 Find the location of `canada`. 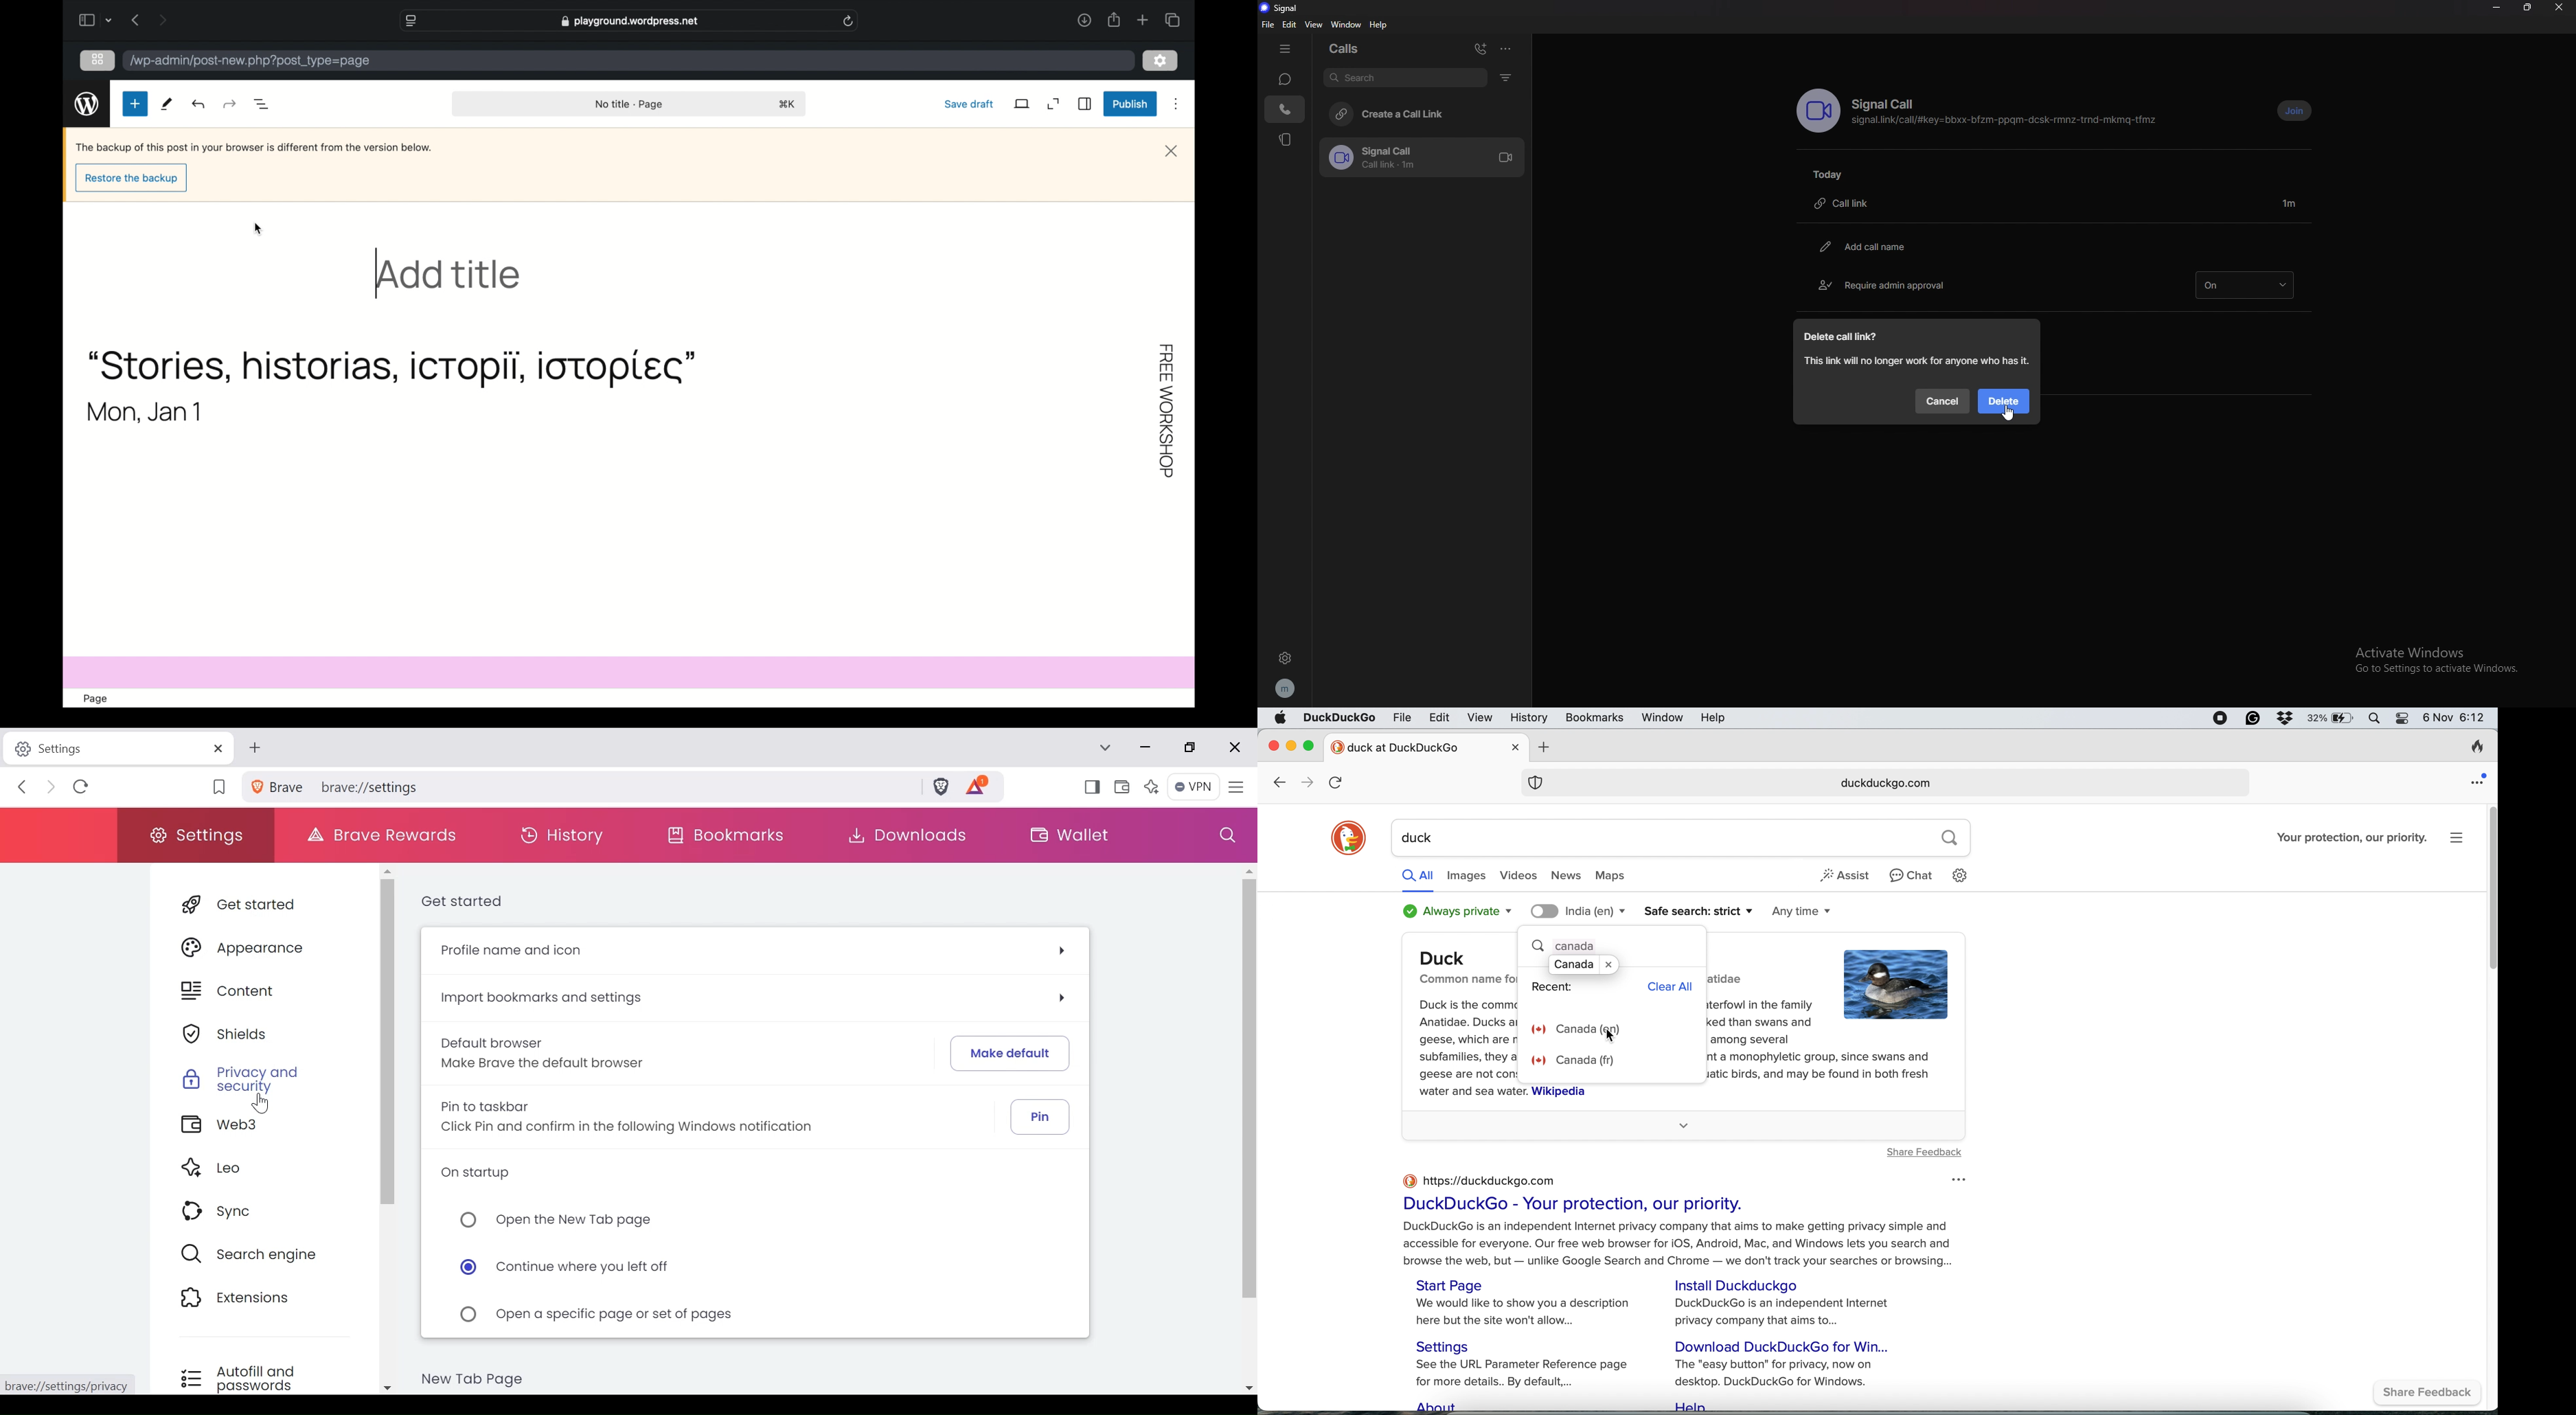

canada is located at coordinates (1584, 946).